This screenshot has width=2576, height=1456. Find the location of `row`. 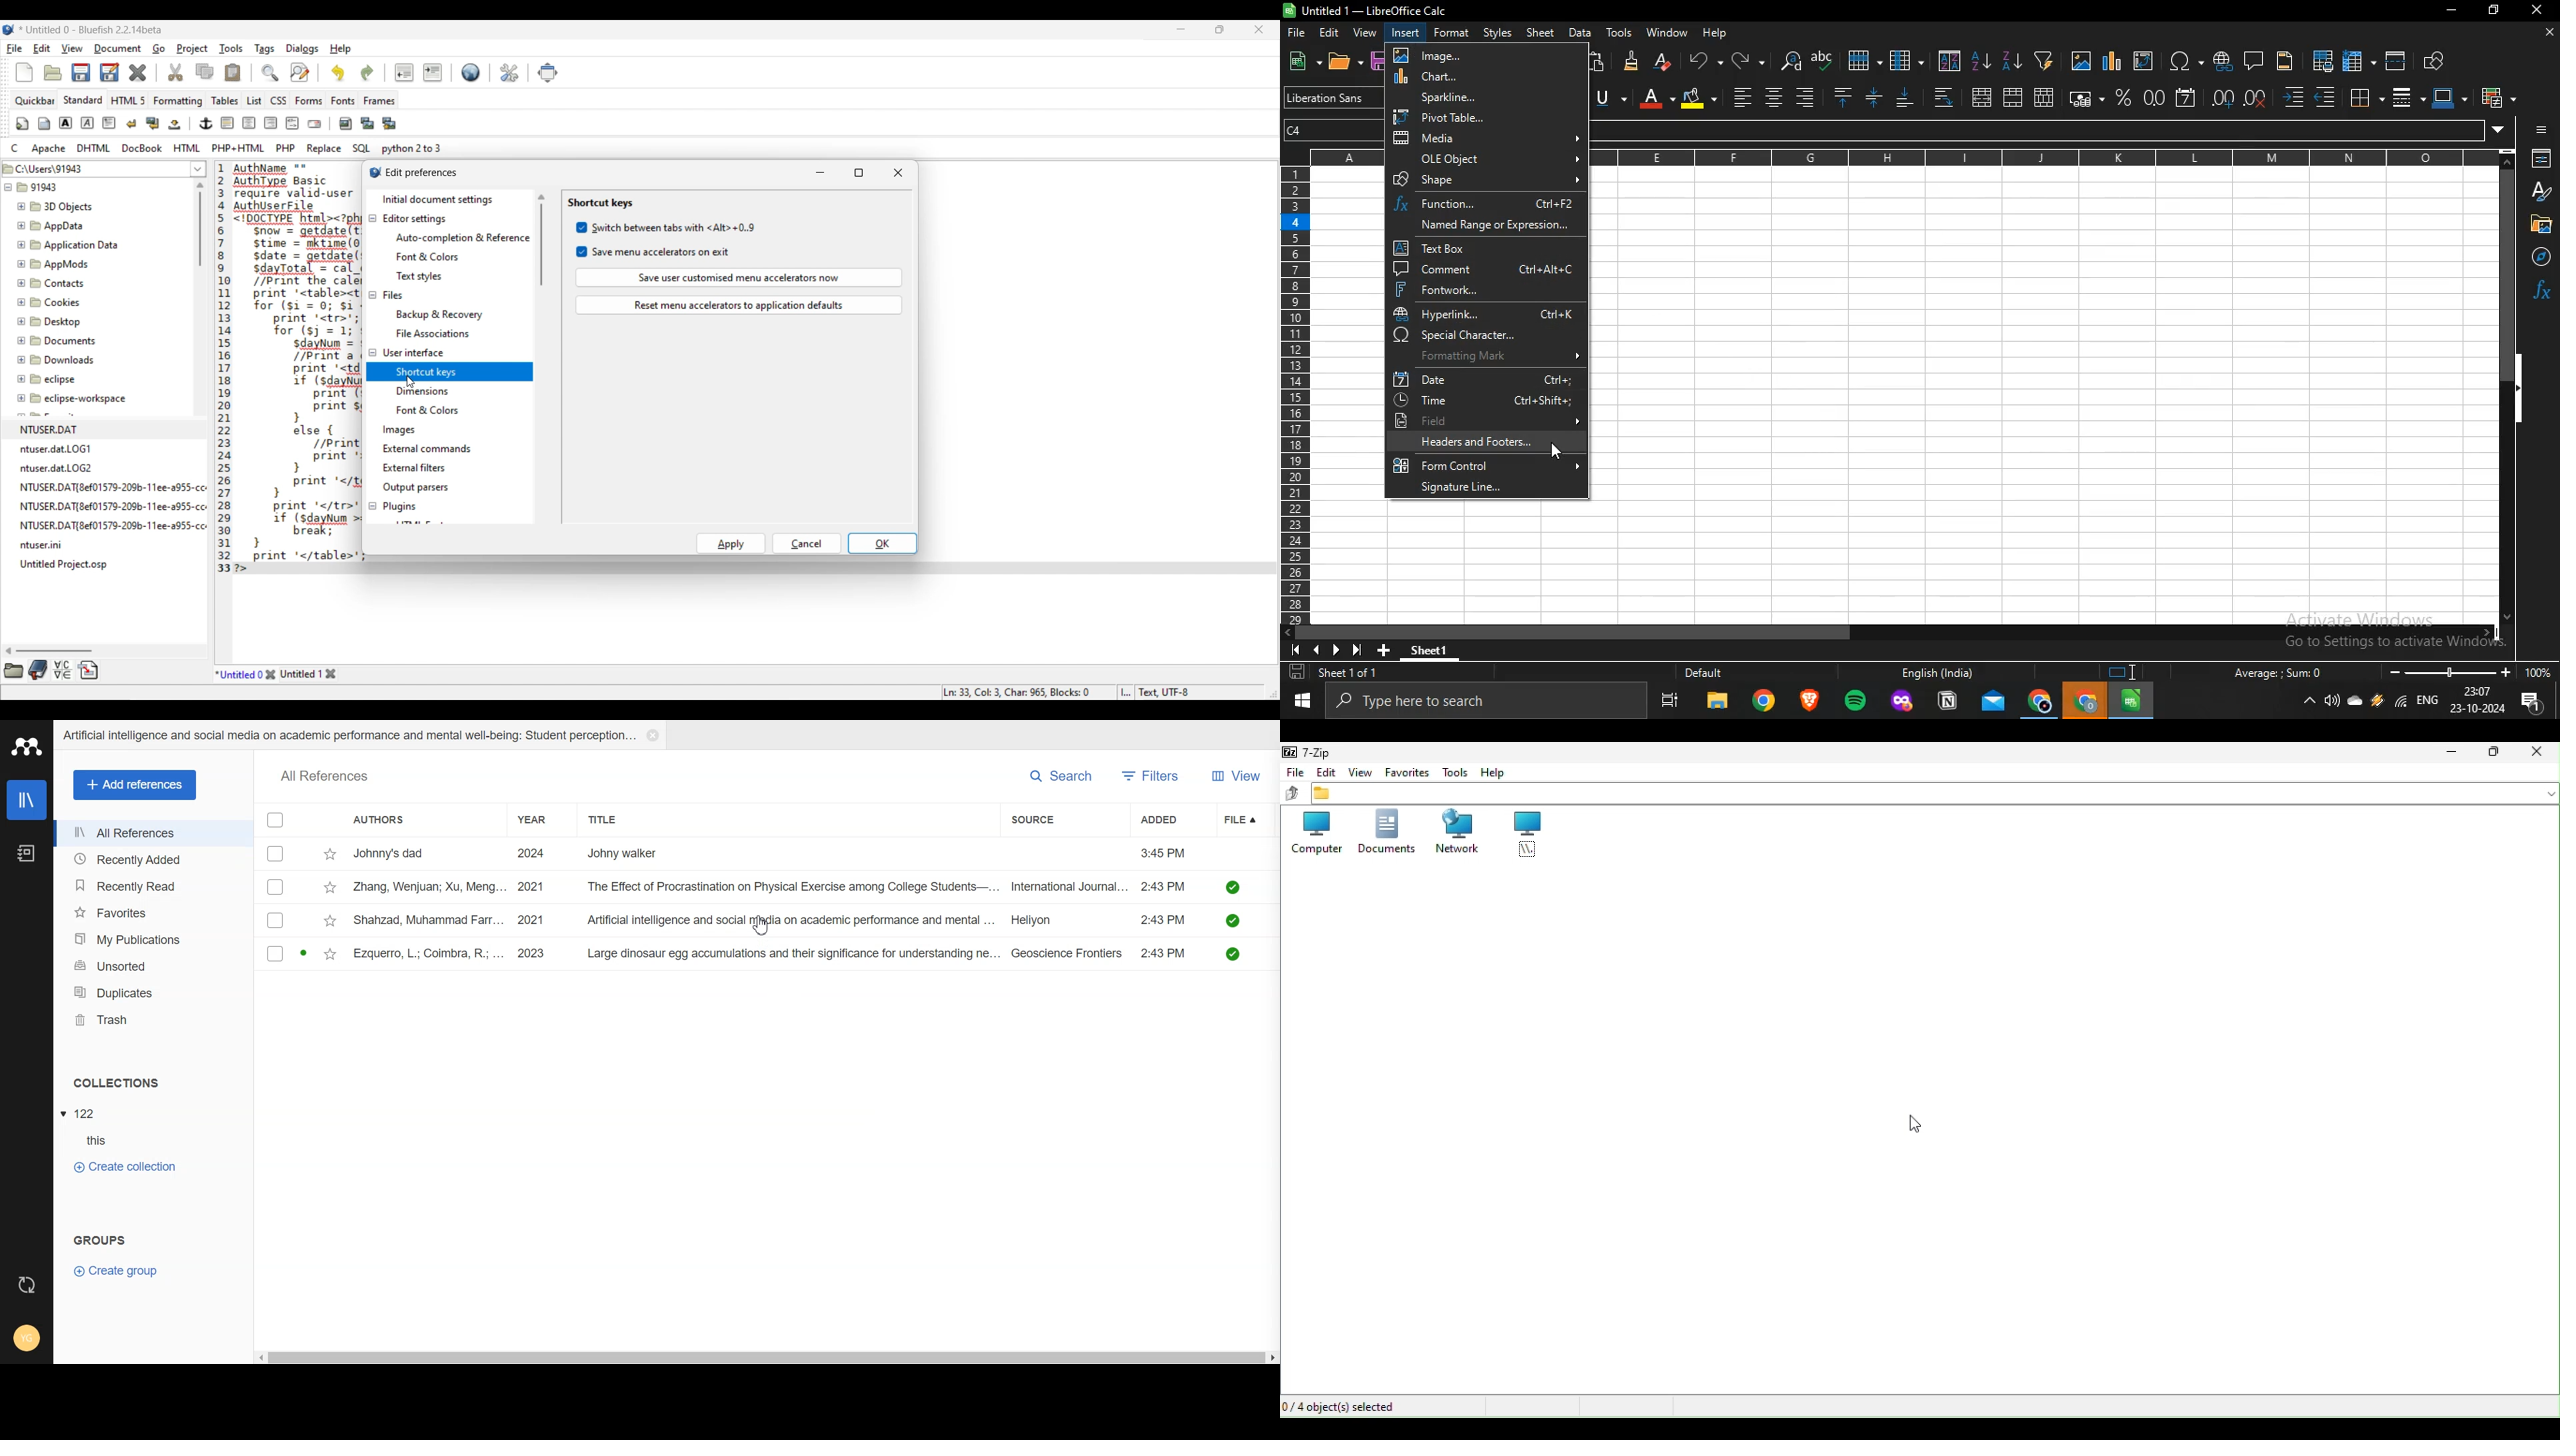

row is located at coordinates (1294, 399).